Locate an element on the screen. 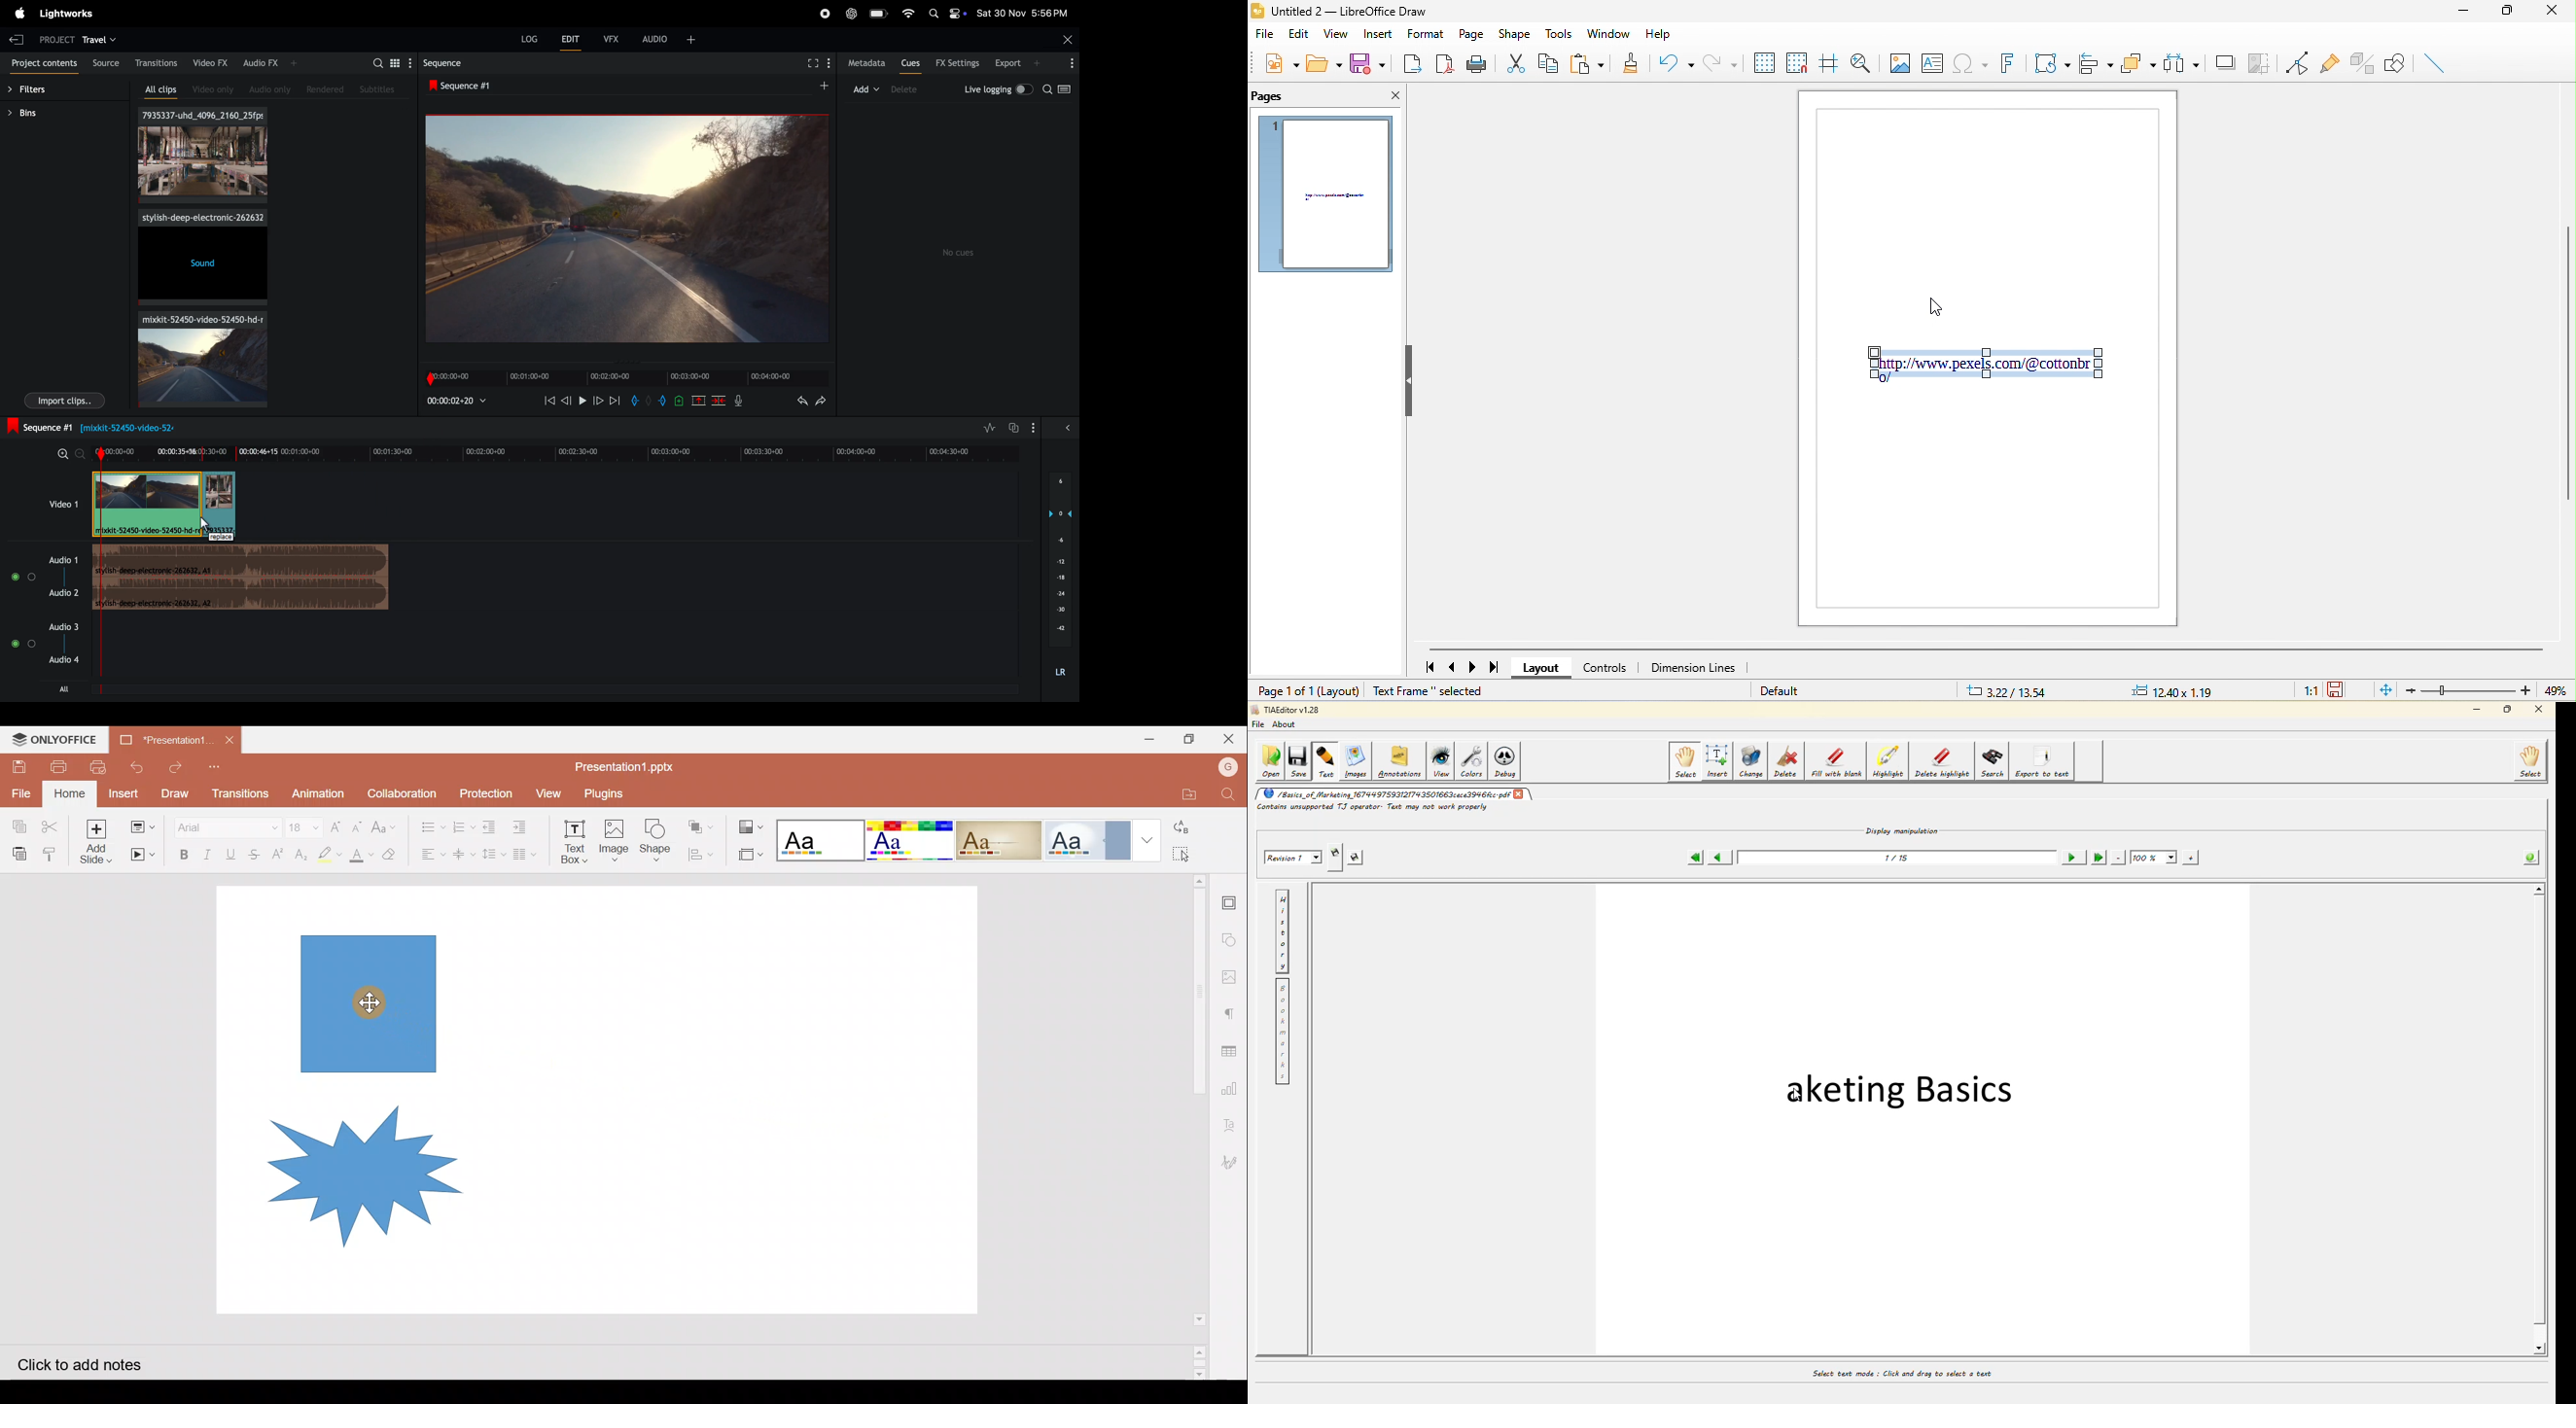  metadata is located at coordinates (866, 63).